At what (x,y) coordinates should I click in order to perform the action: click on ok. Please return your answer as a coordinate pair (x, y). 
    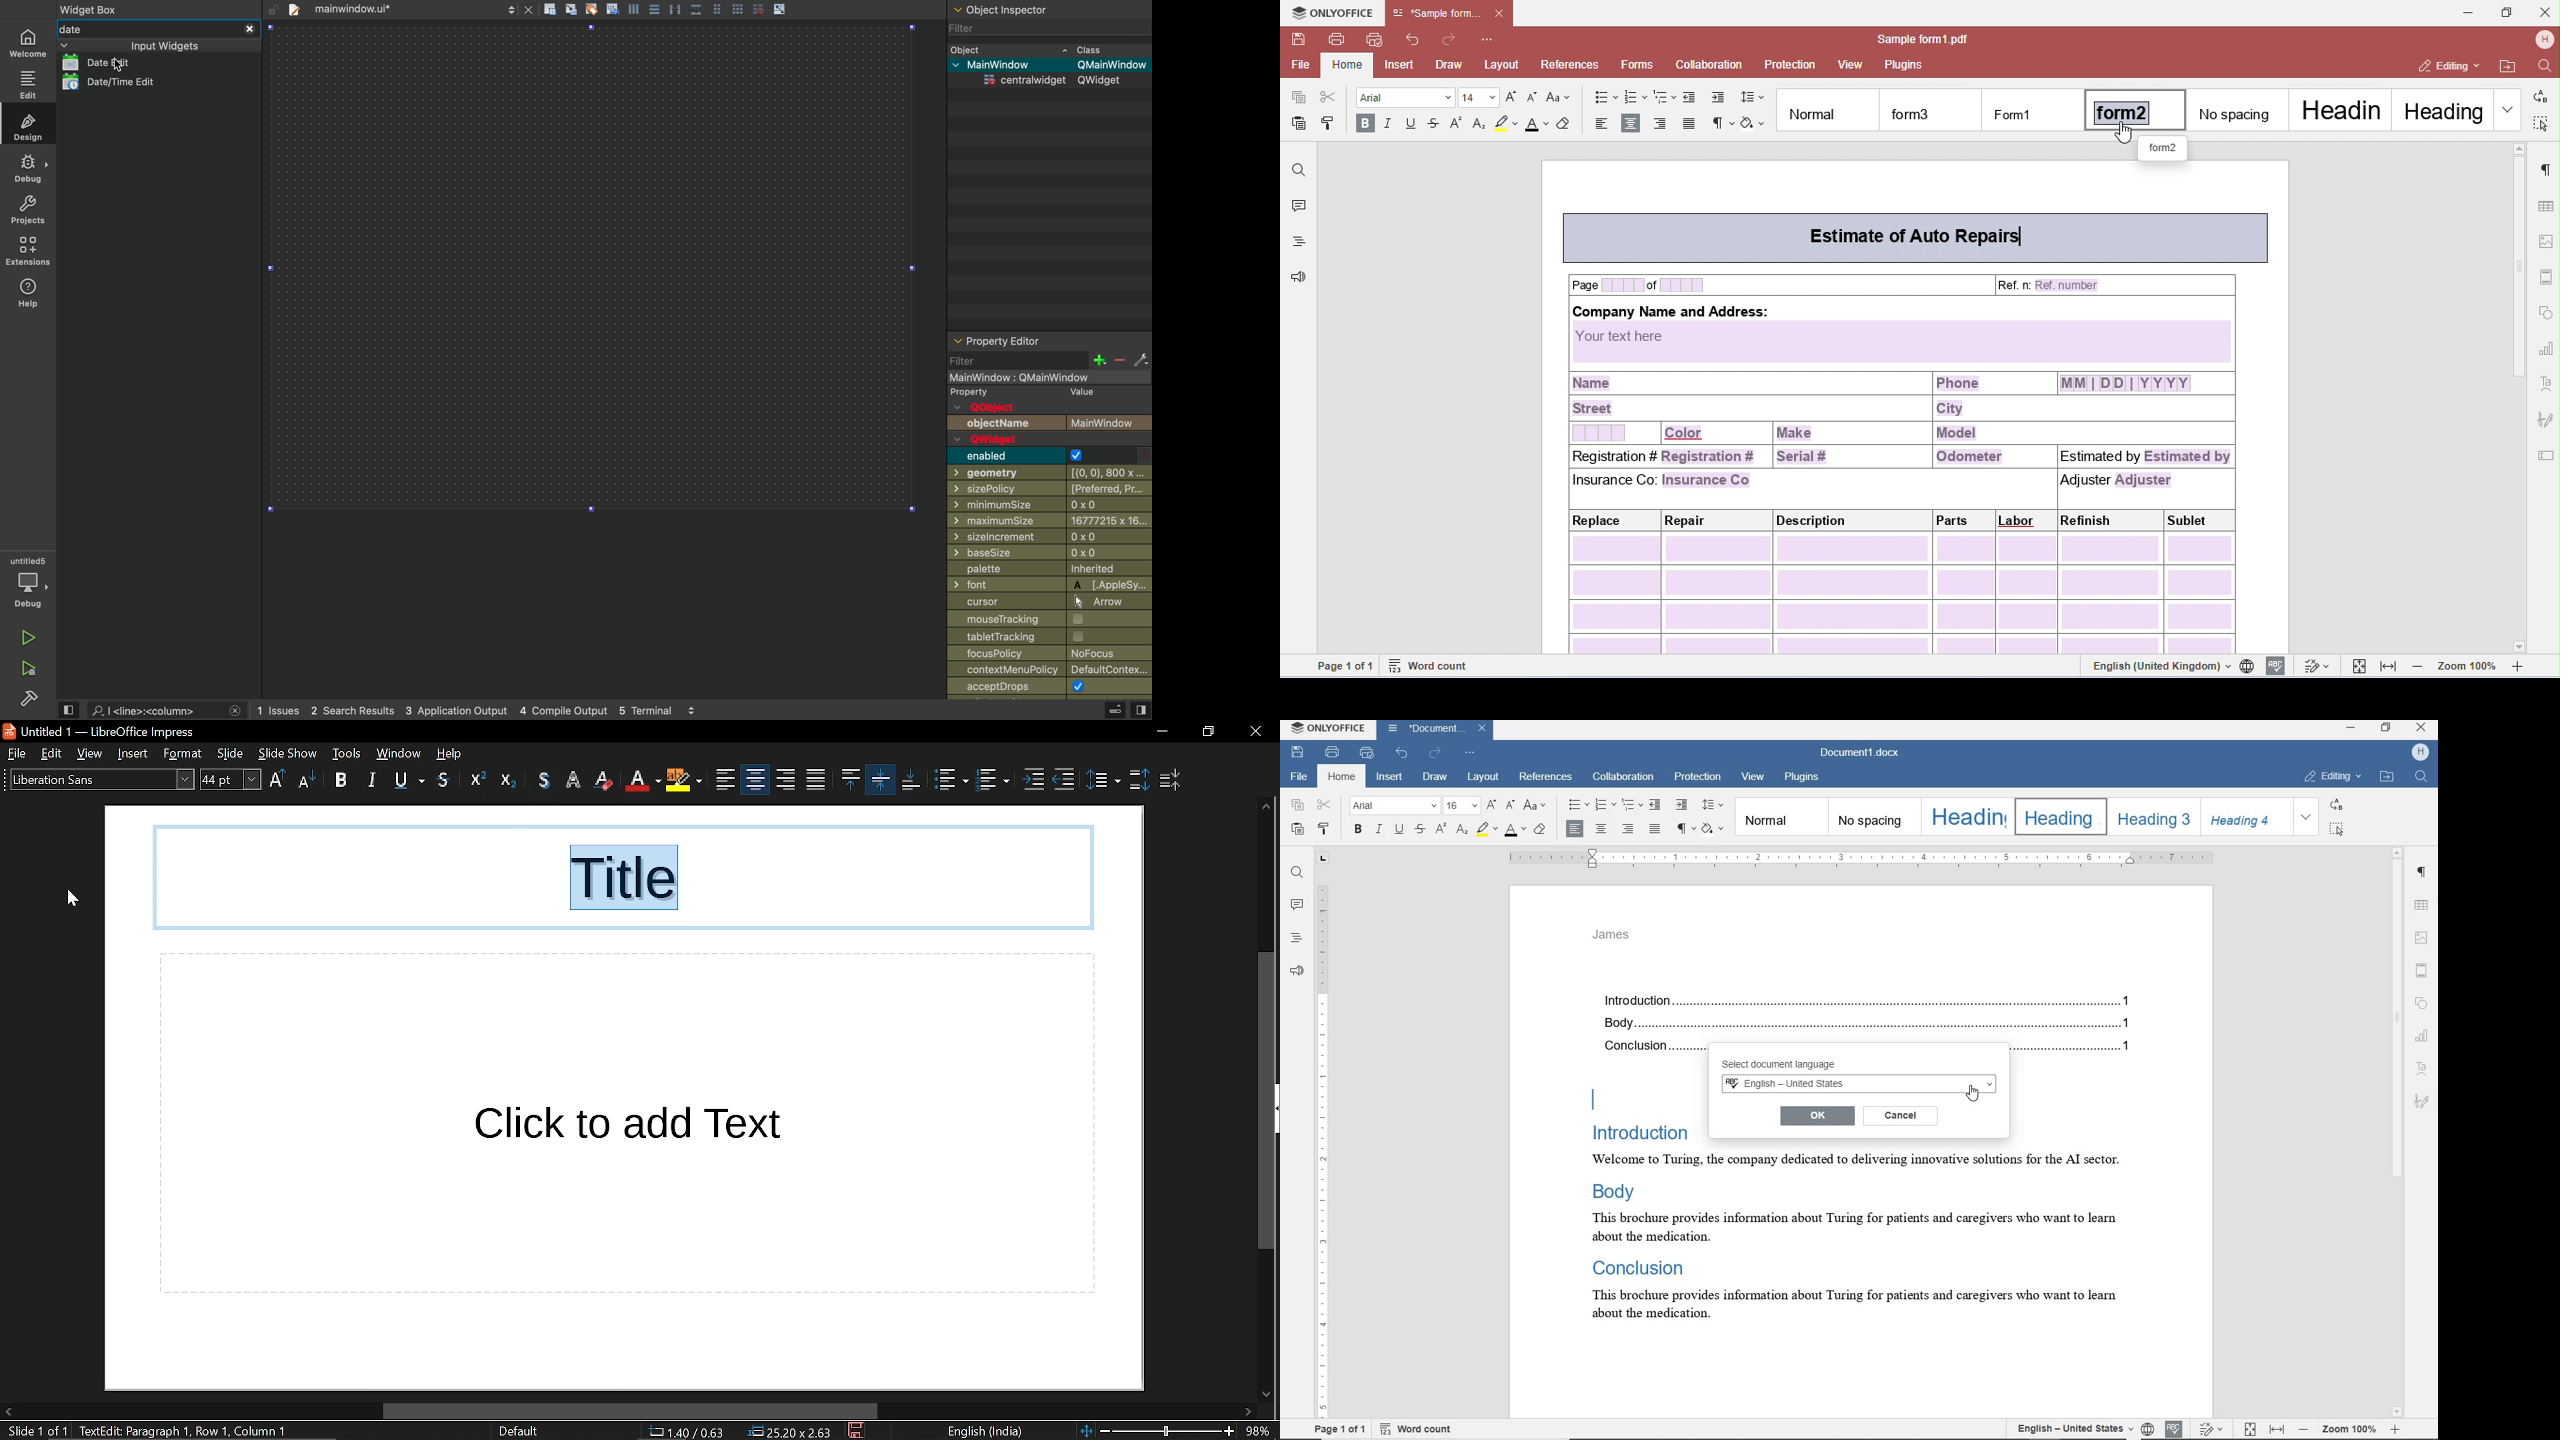
    Looking at the image, I should click on (1816, 1115).